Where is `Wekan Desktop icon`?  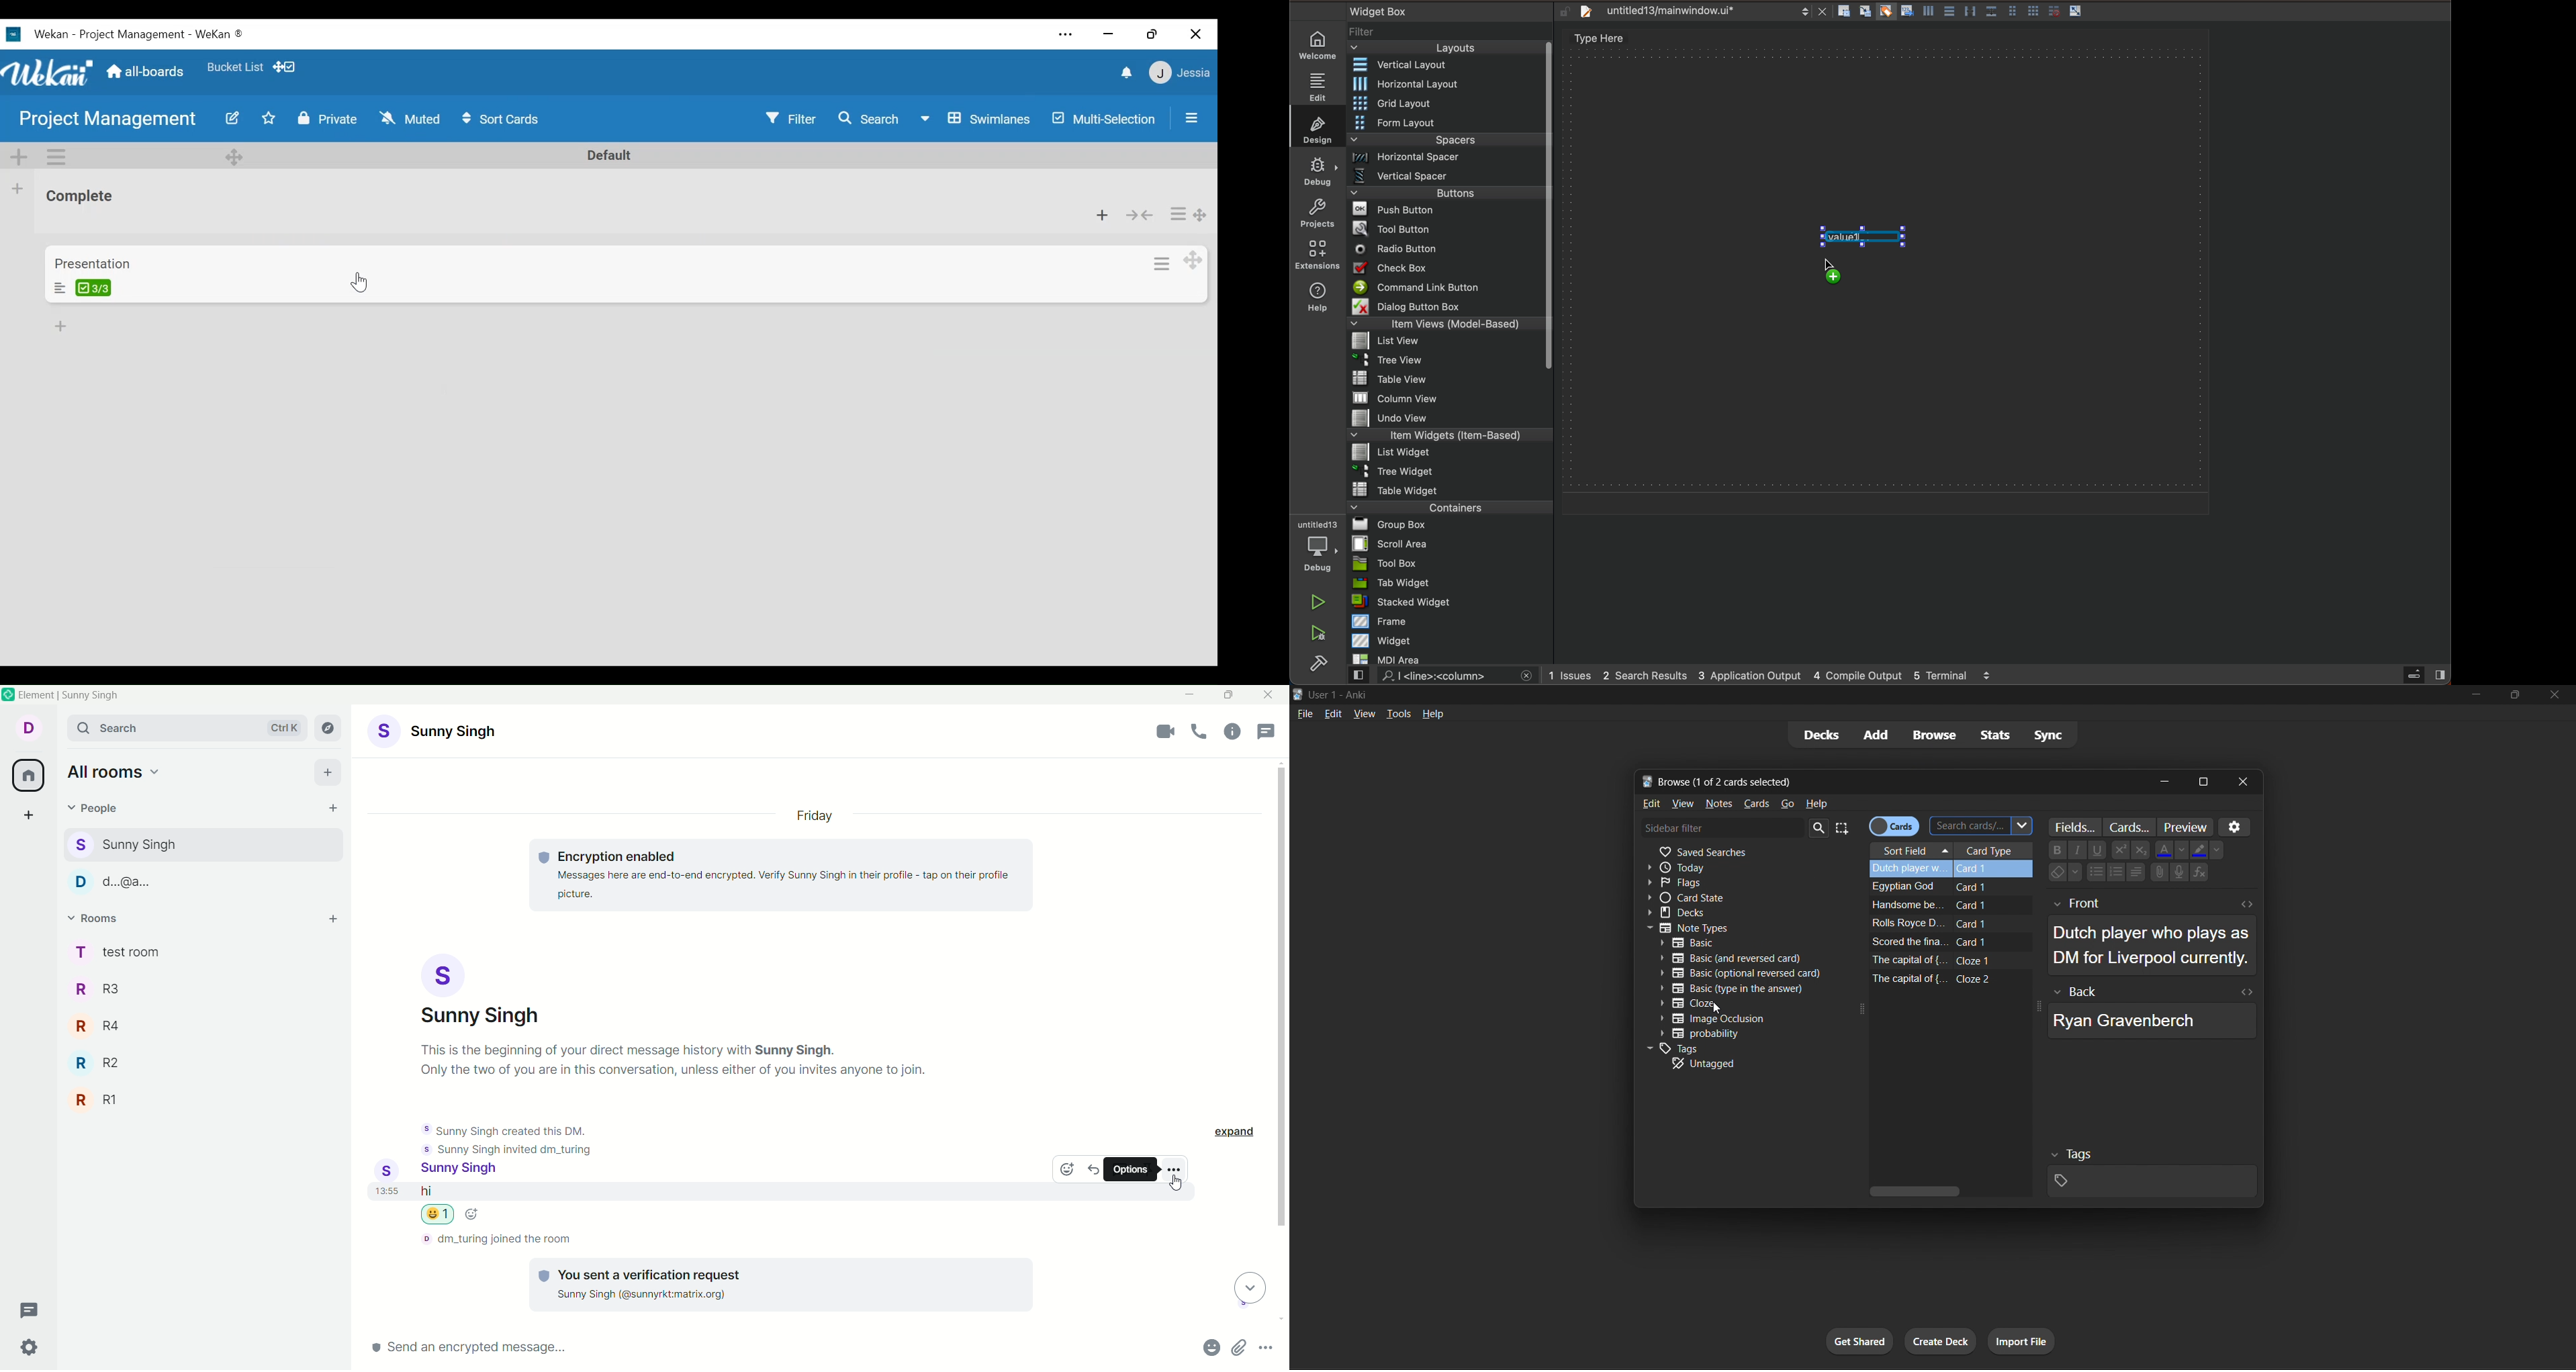 Wekan Desktop icon is located at coordinates (37, 34).